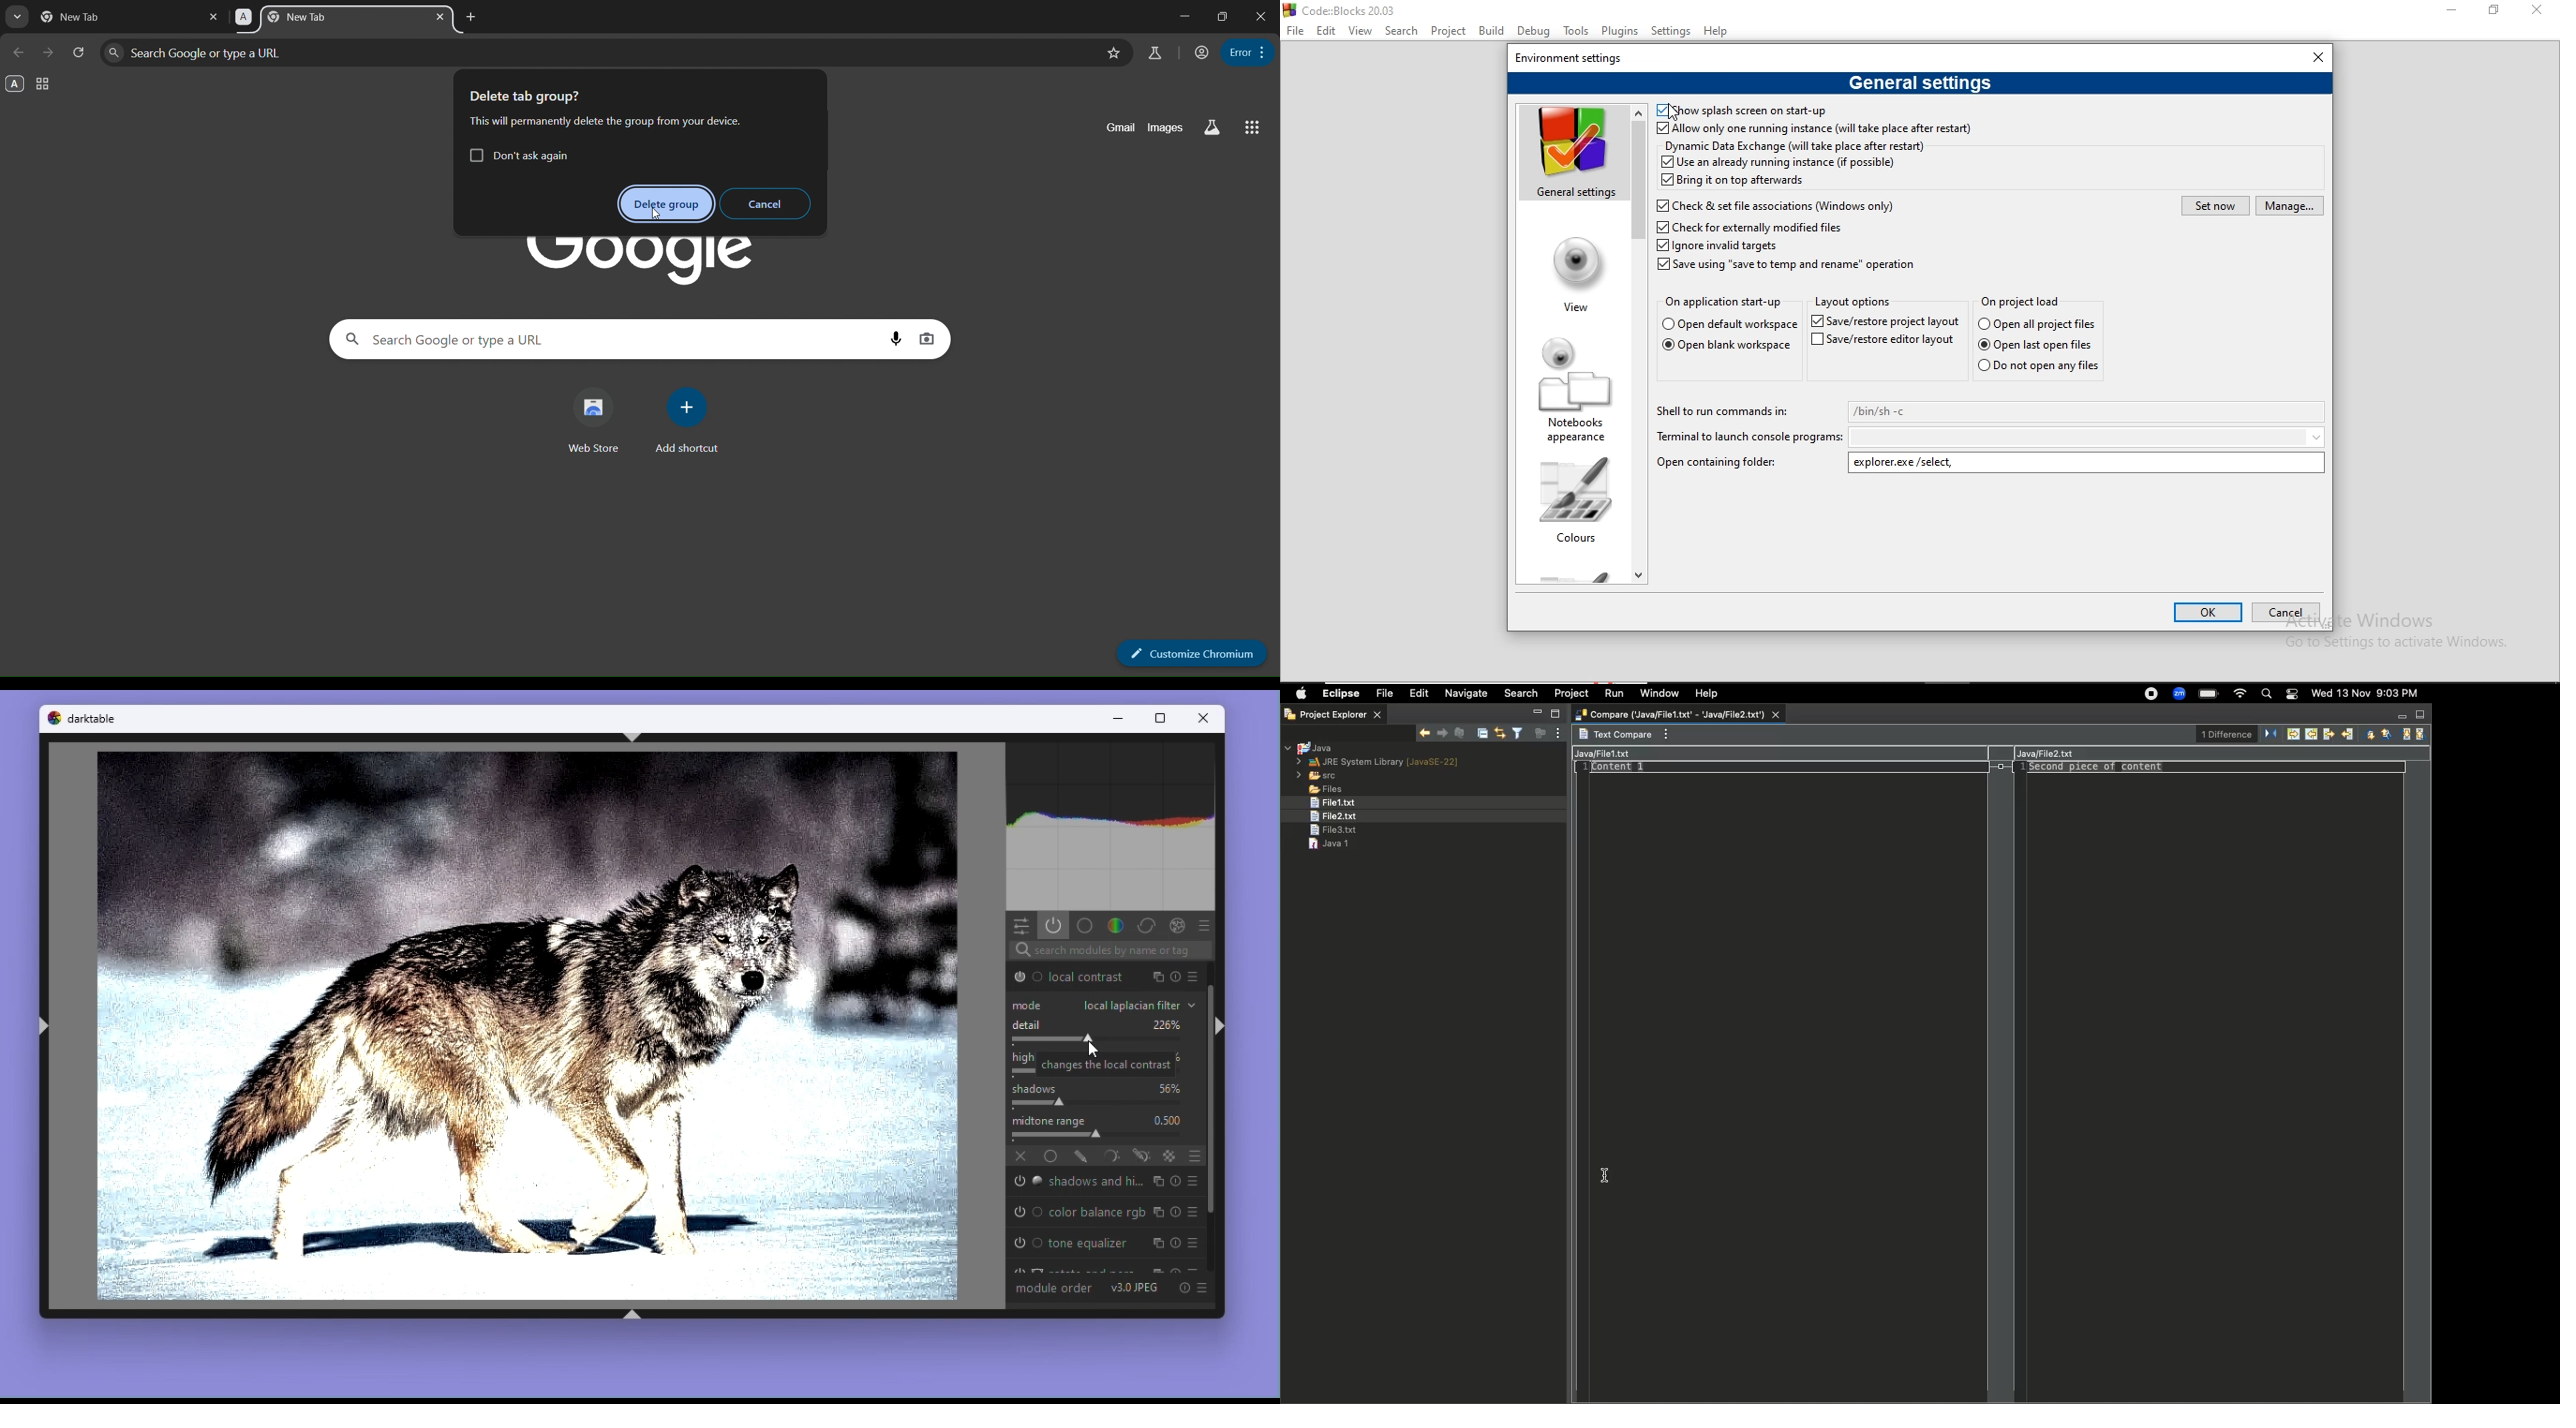 The width and height of the screenshot is (2576, 1428). I want to click on adjust midtone range, so click(1056, 1136).